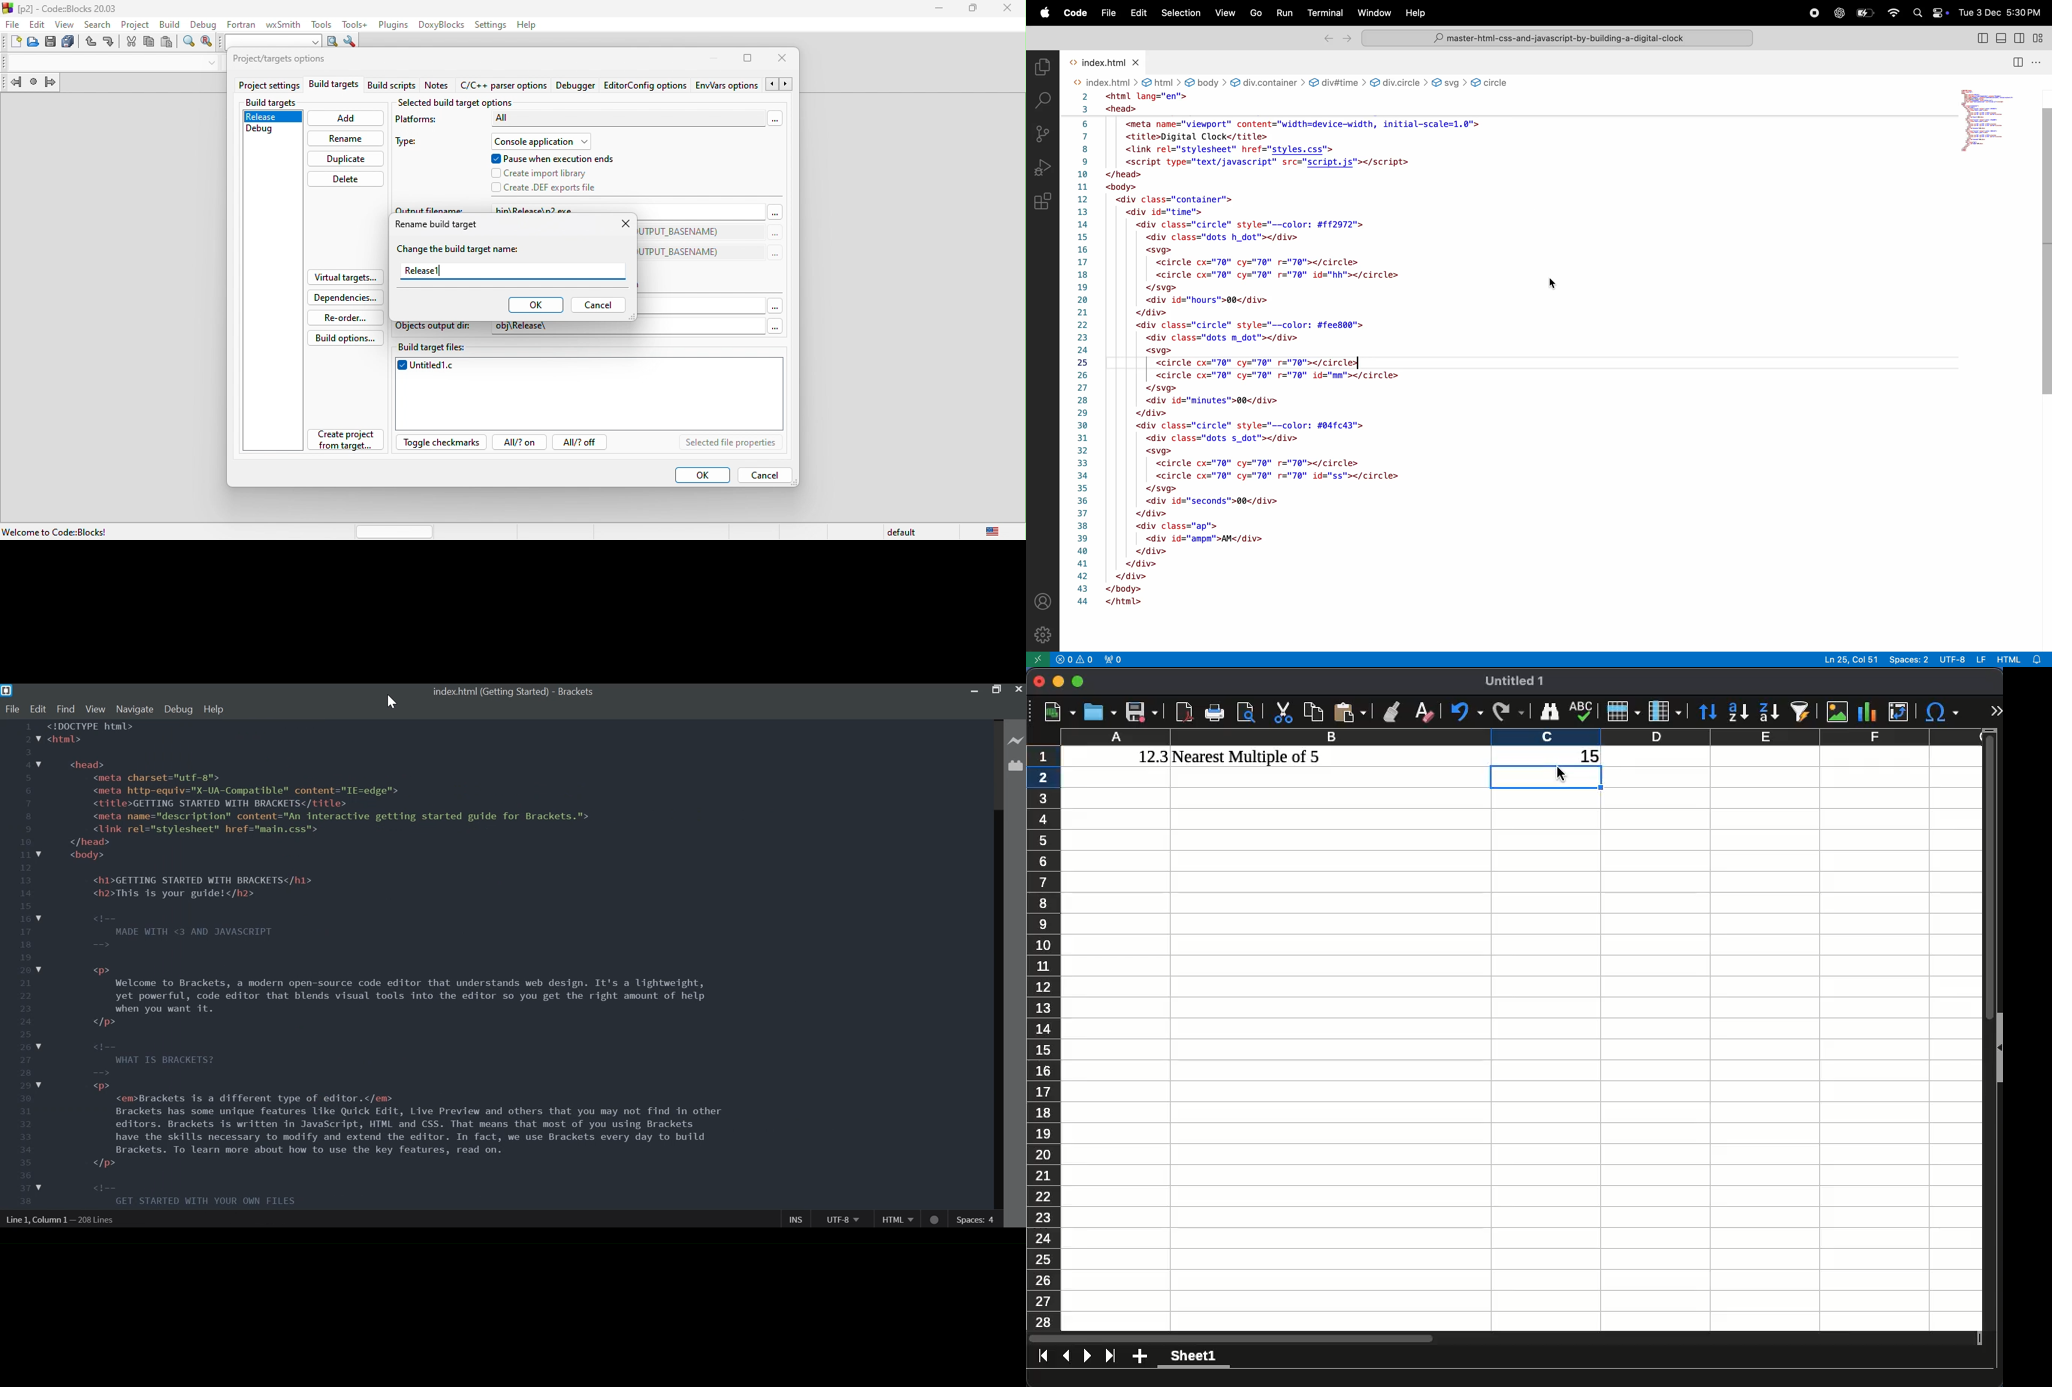  Describe the element at coordinates (940, 9) in the screenshot. I see `minimize` at that location.